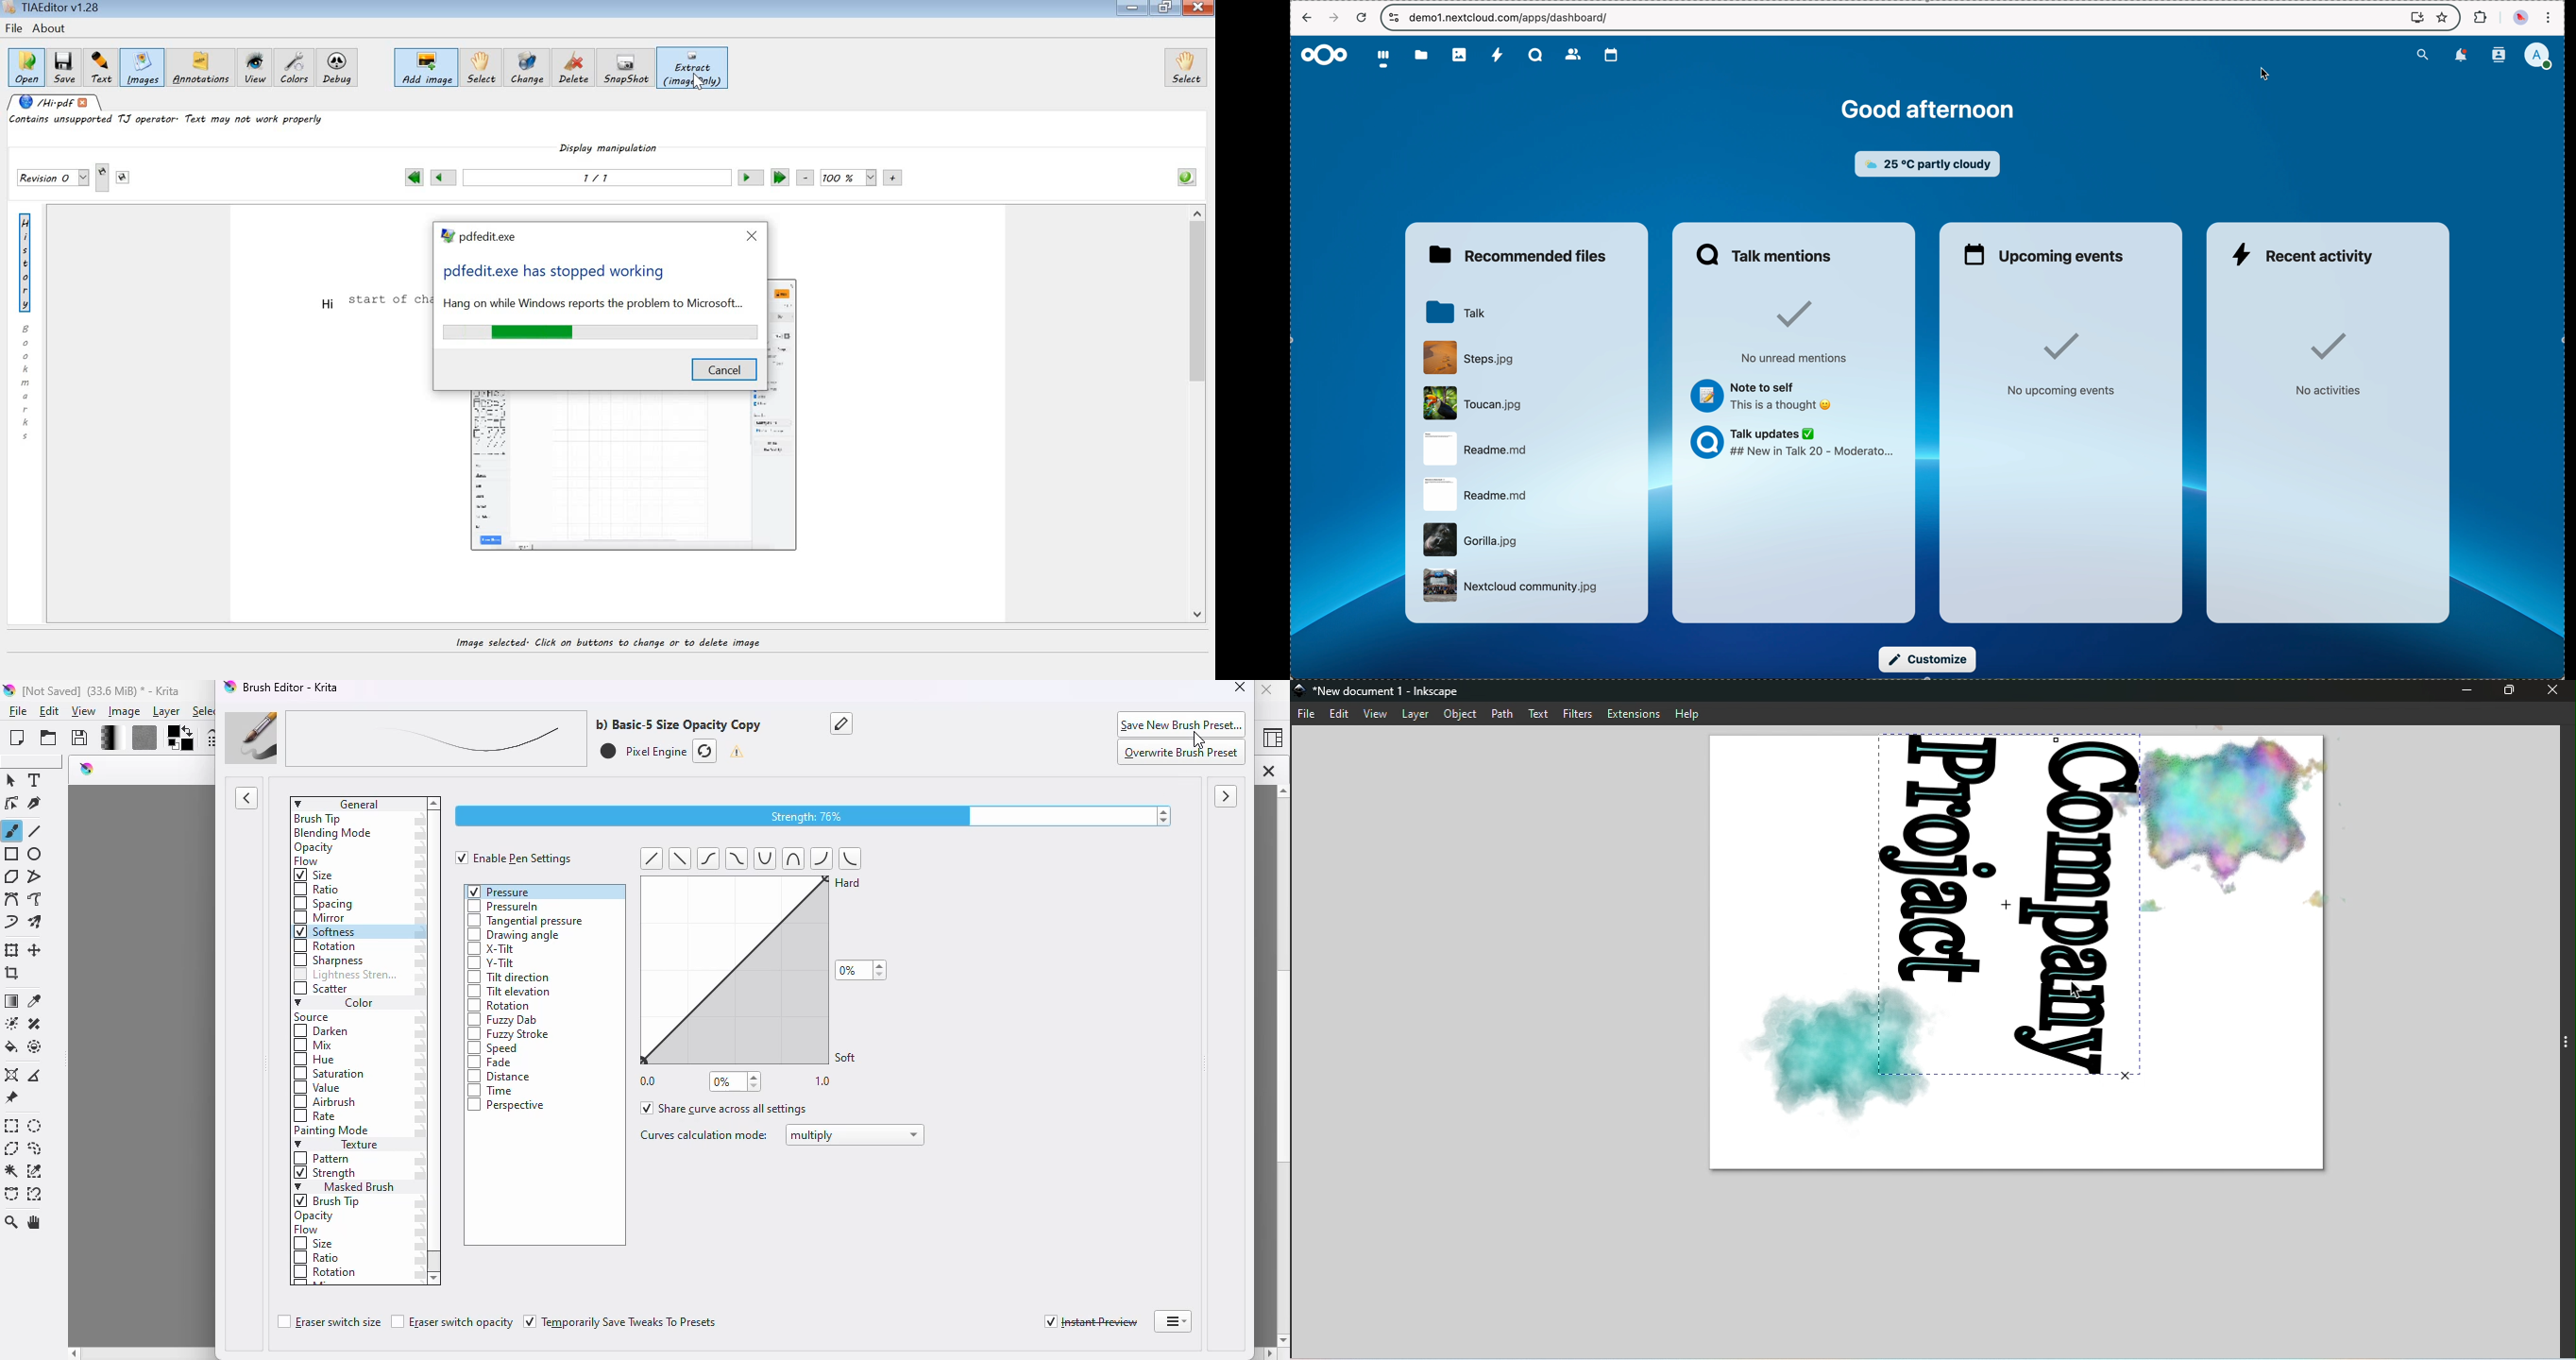  I want to click on colorize mask tool, so click(10, 1023).